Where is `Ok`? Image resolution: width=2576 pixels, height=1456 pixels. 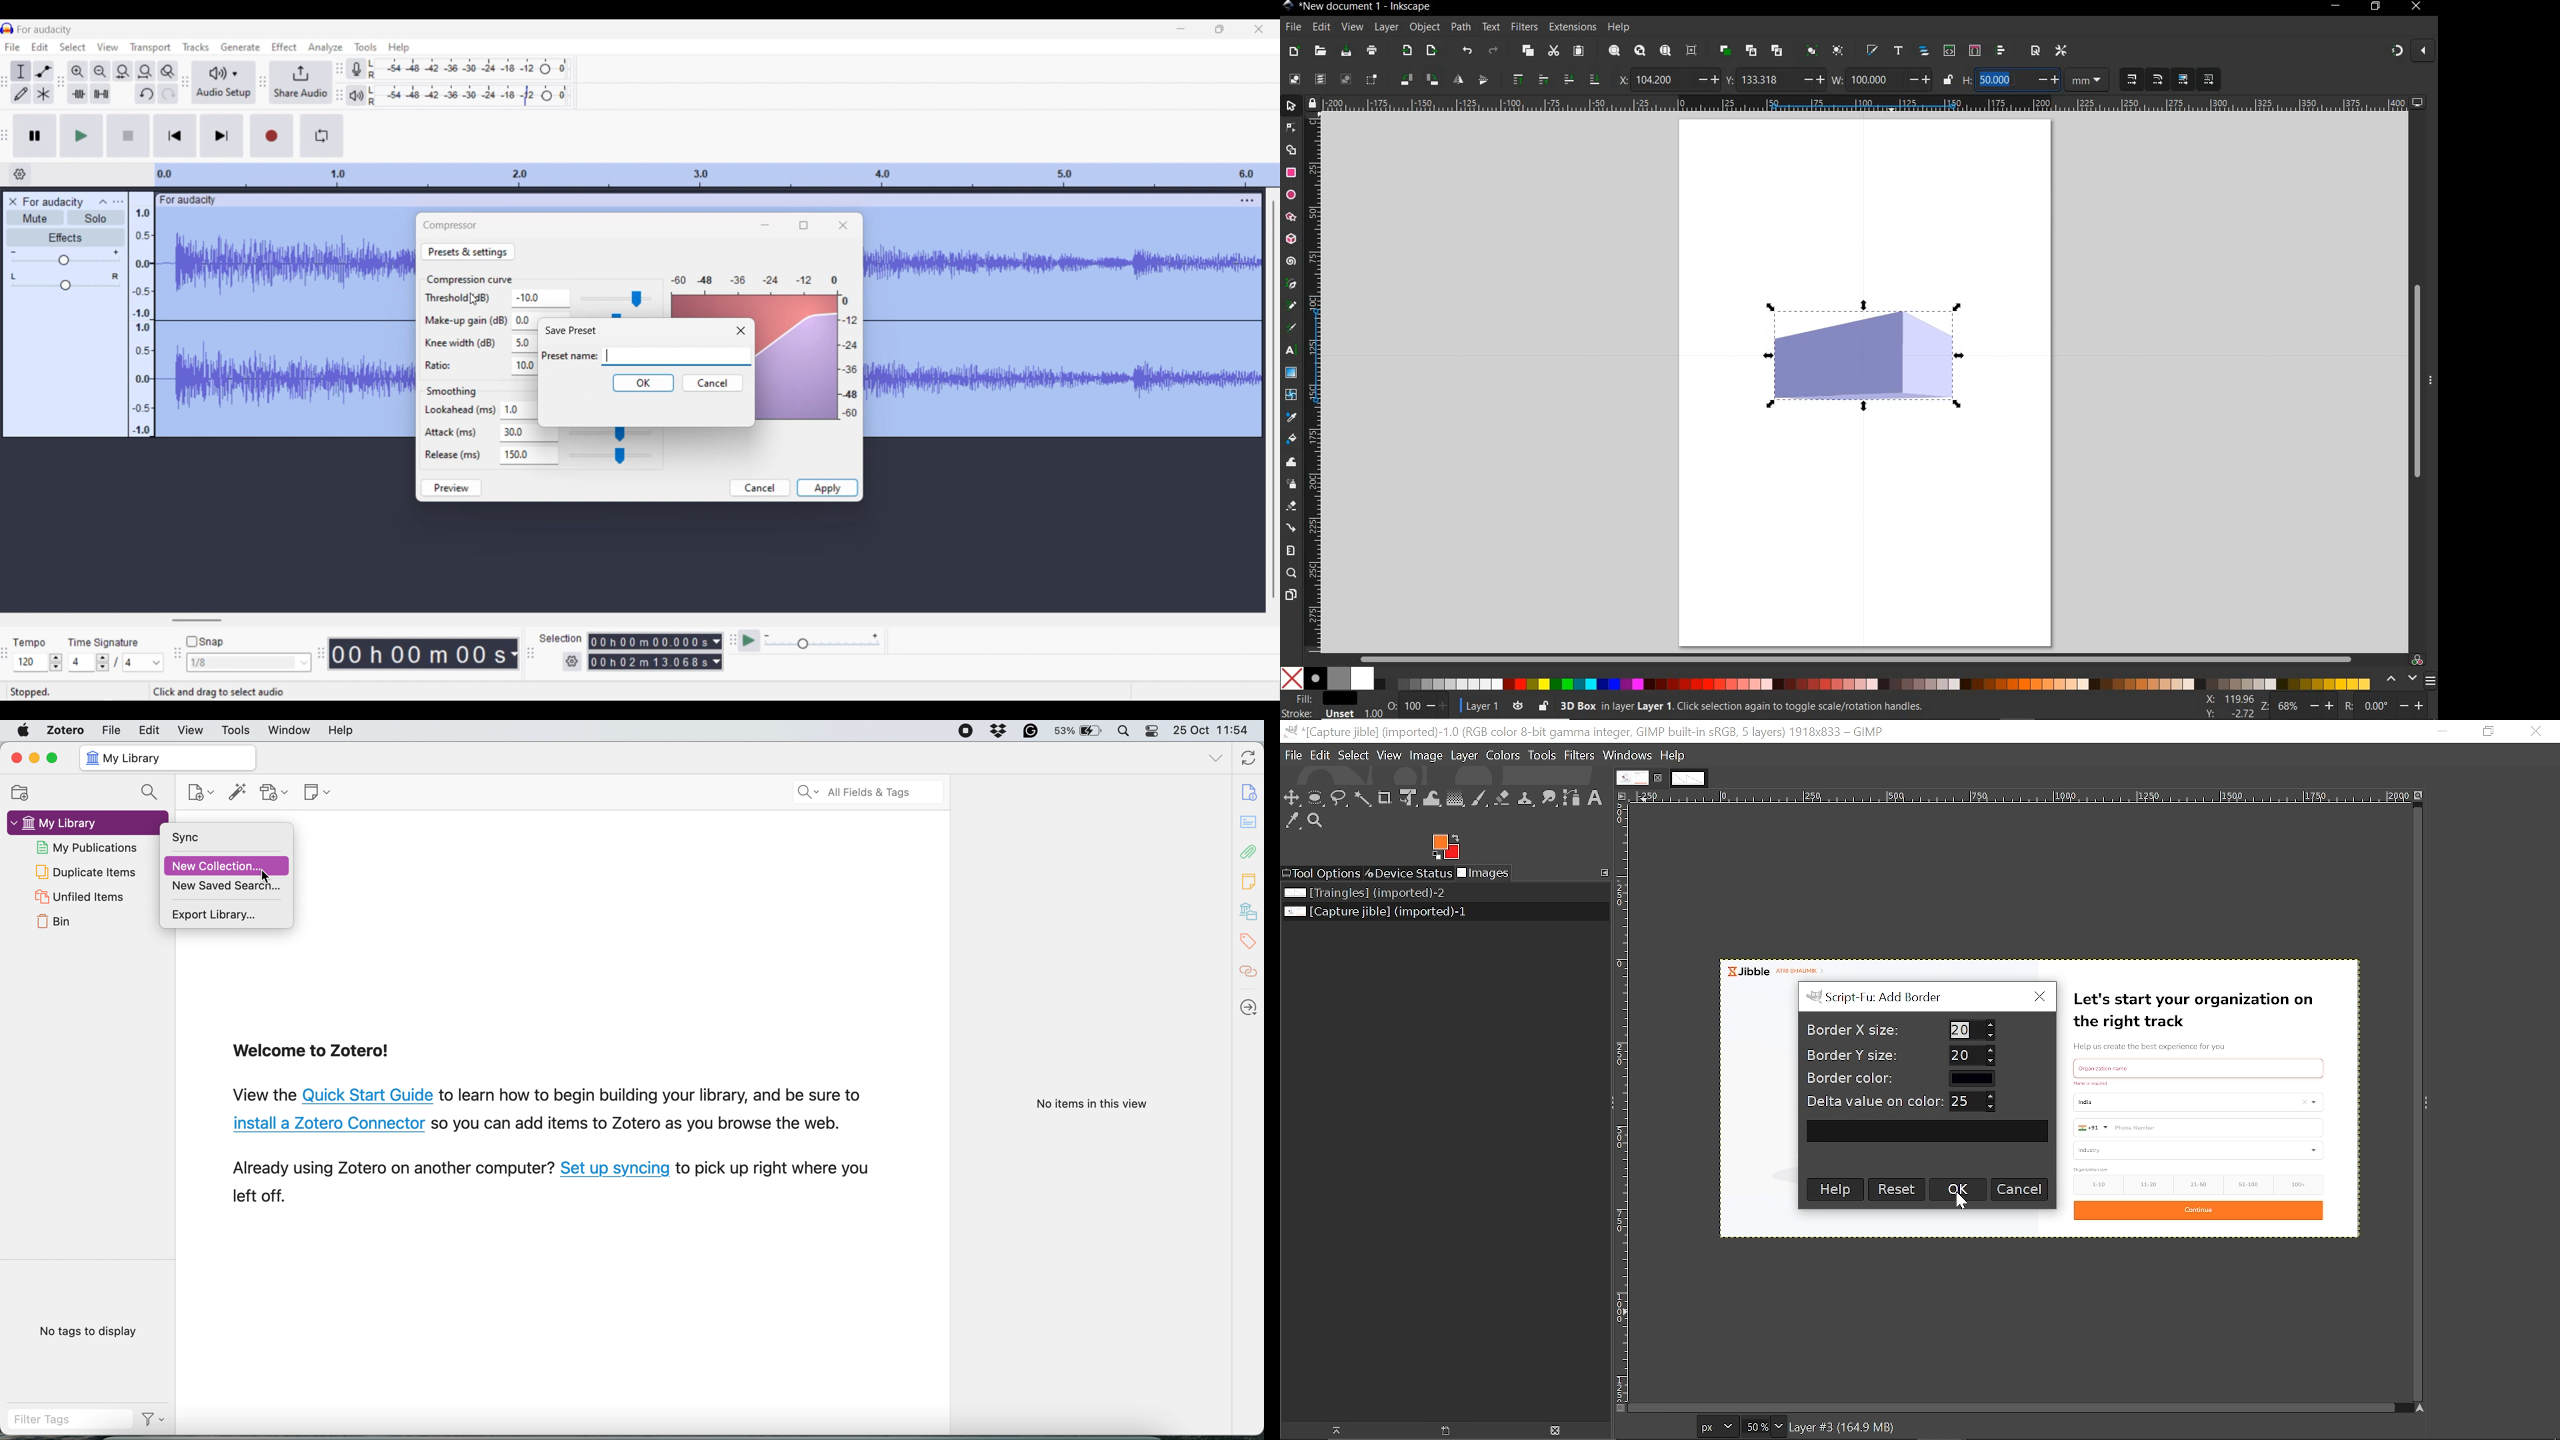
Ok is located at coordinates (1958, 1189).